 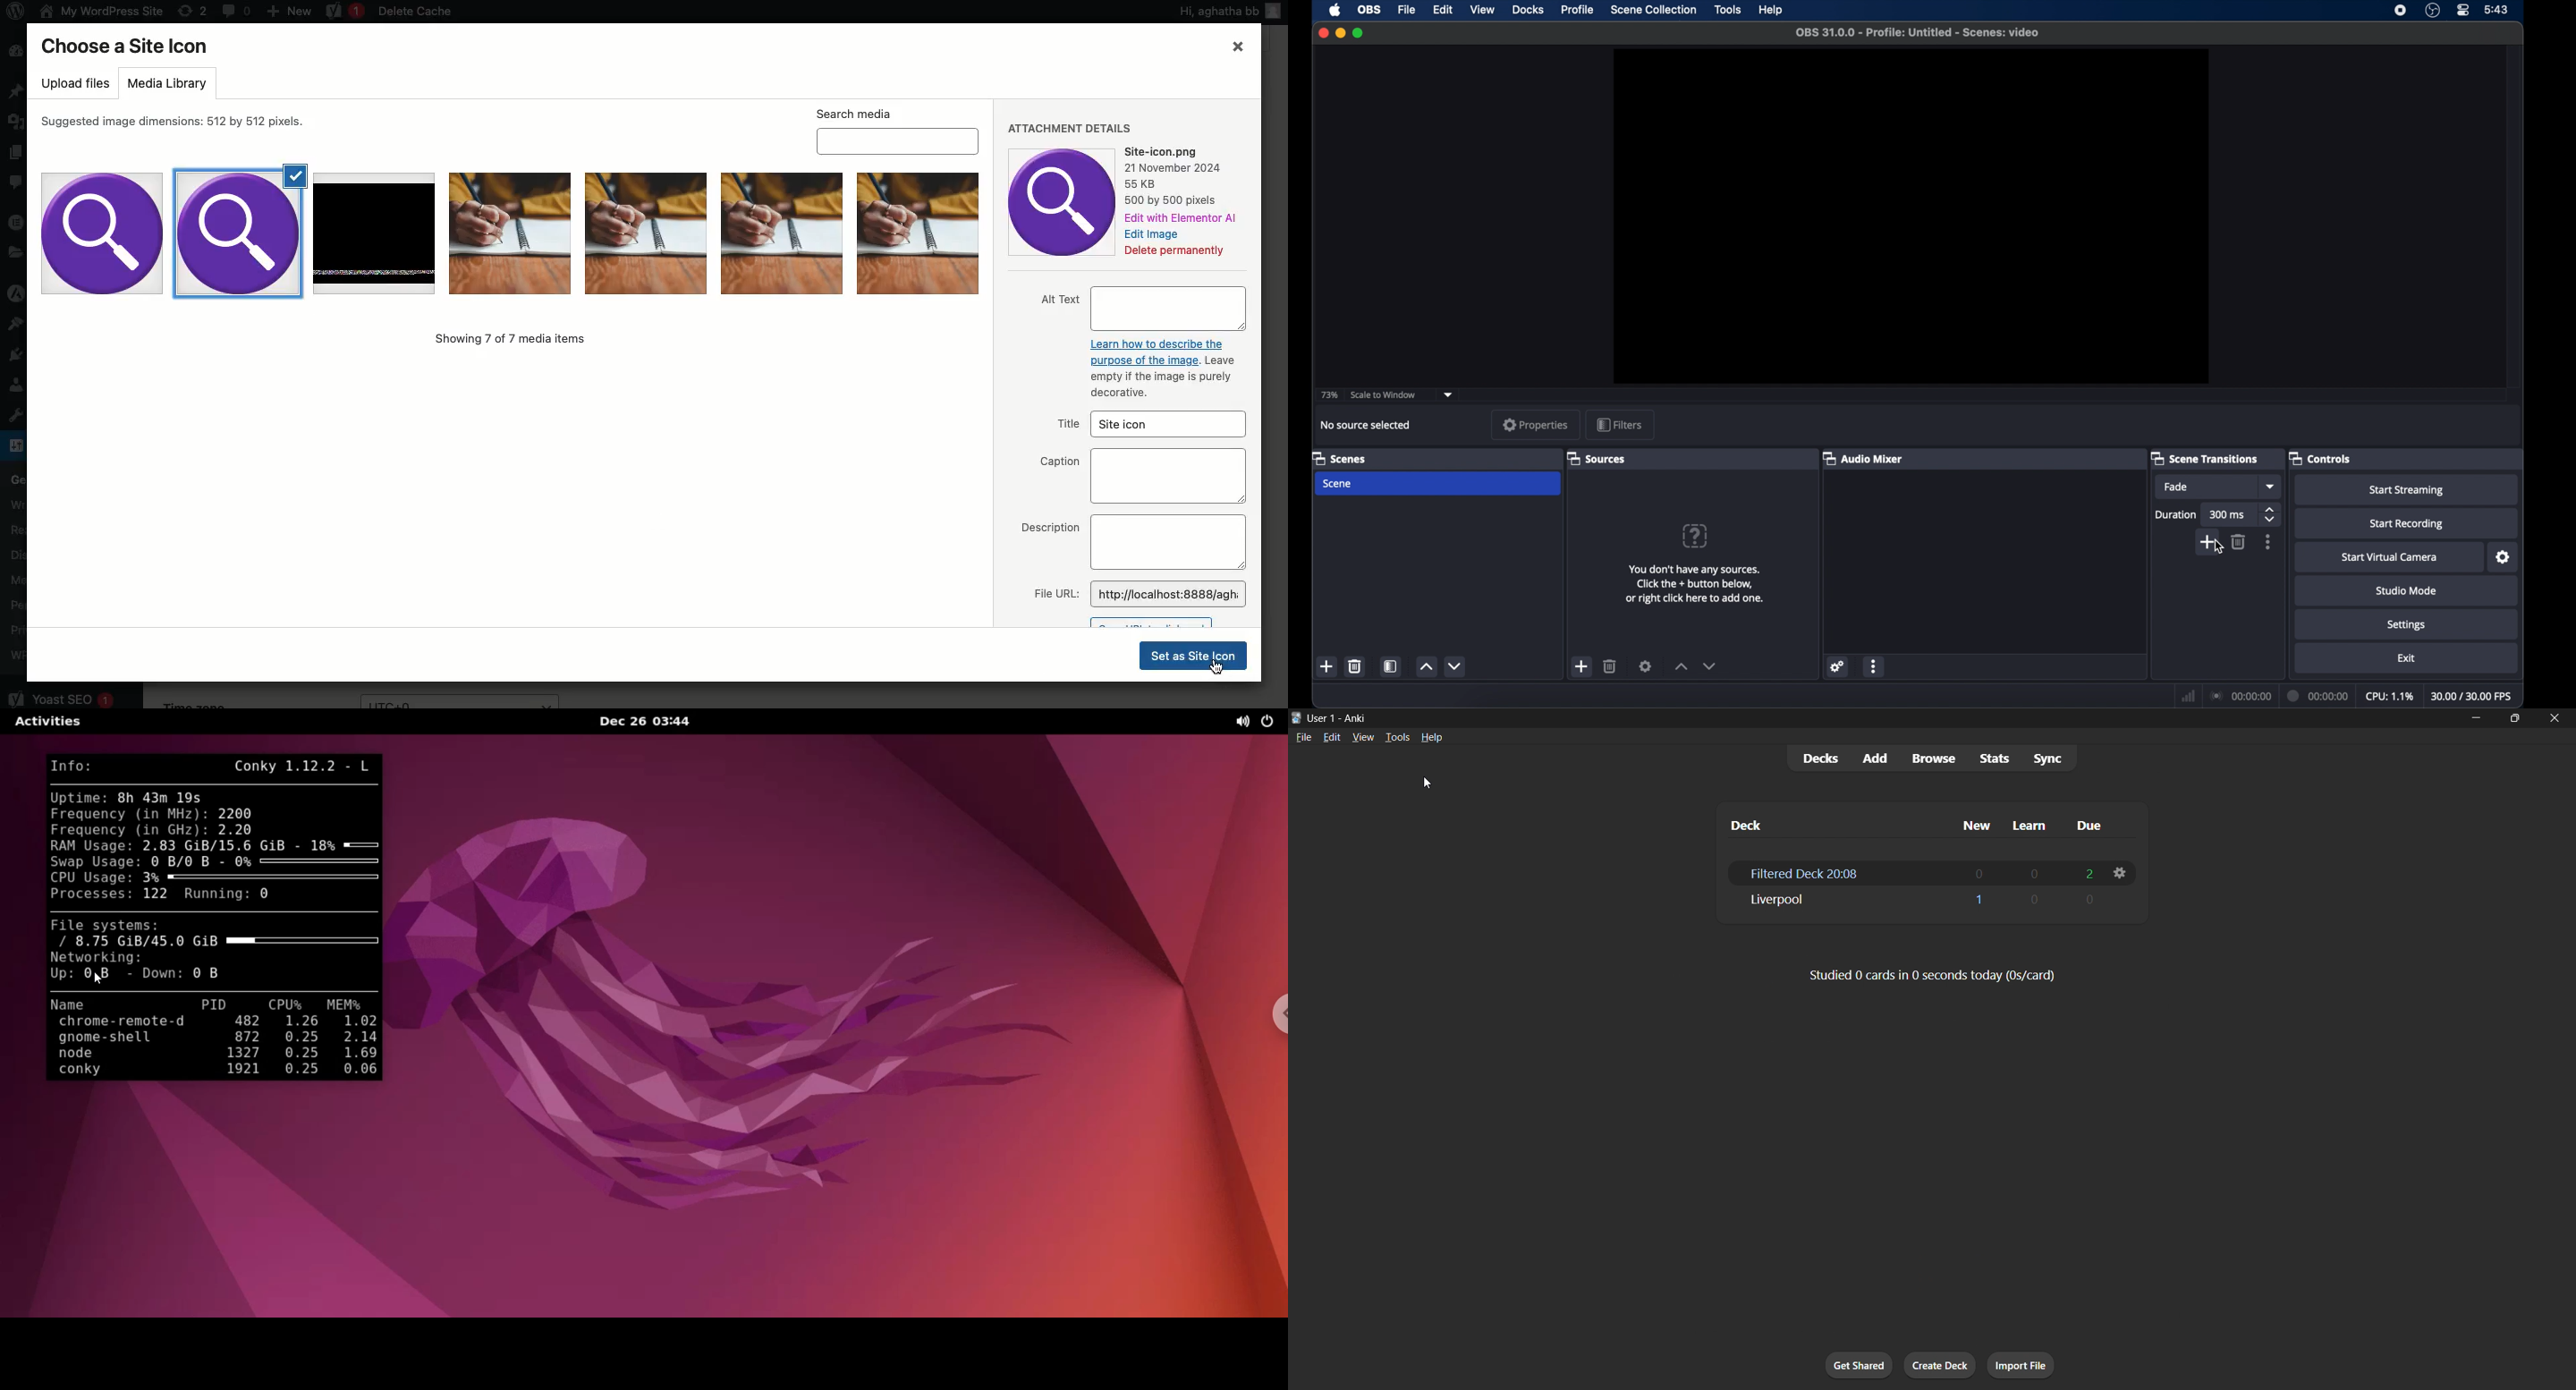 What do you see at coordinates (15, 153) in the screenshot?
I see `Pages` at bounding box center [15, 153].